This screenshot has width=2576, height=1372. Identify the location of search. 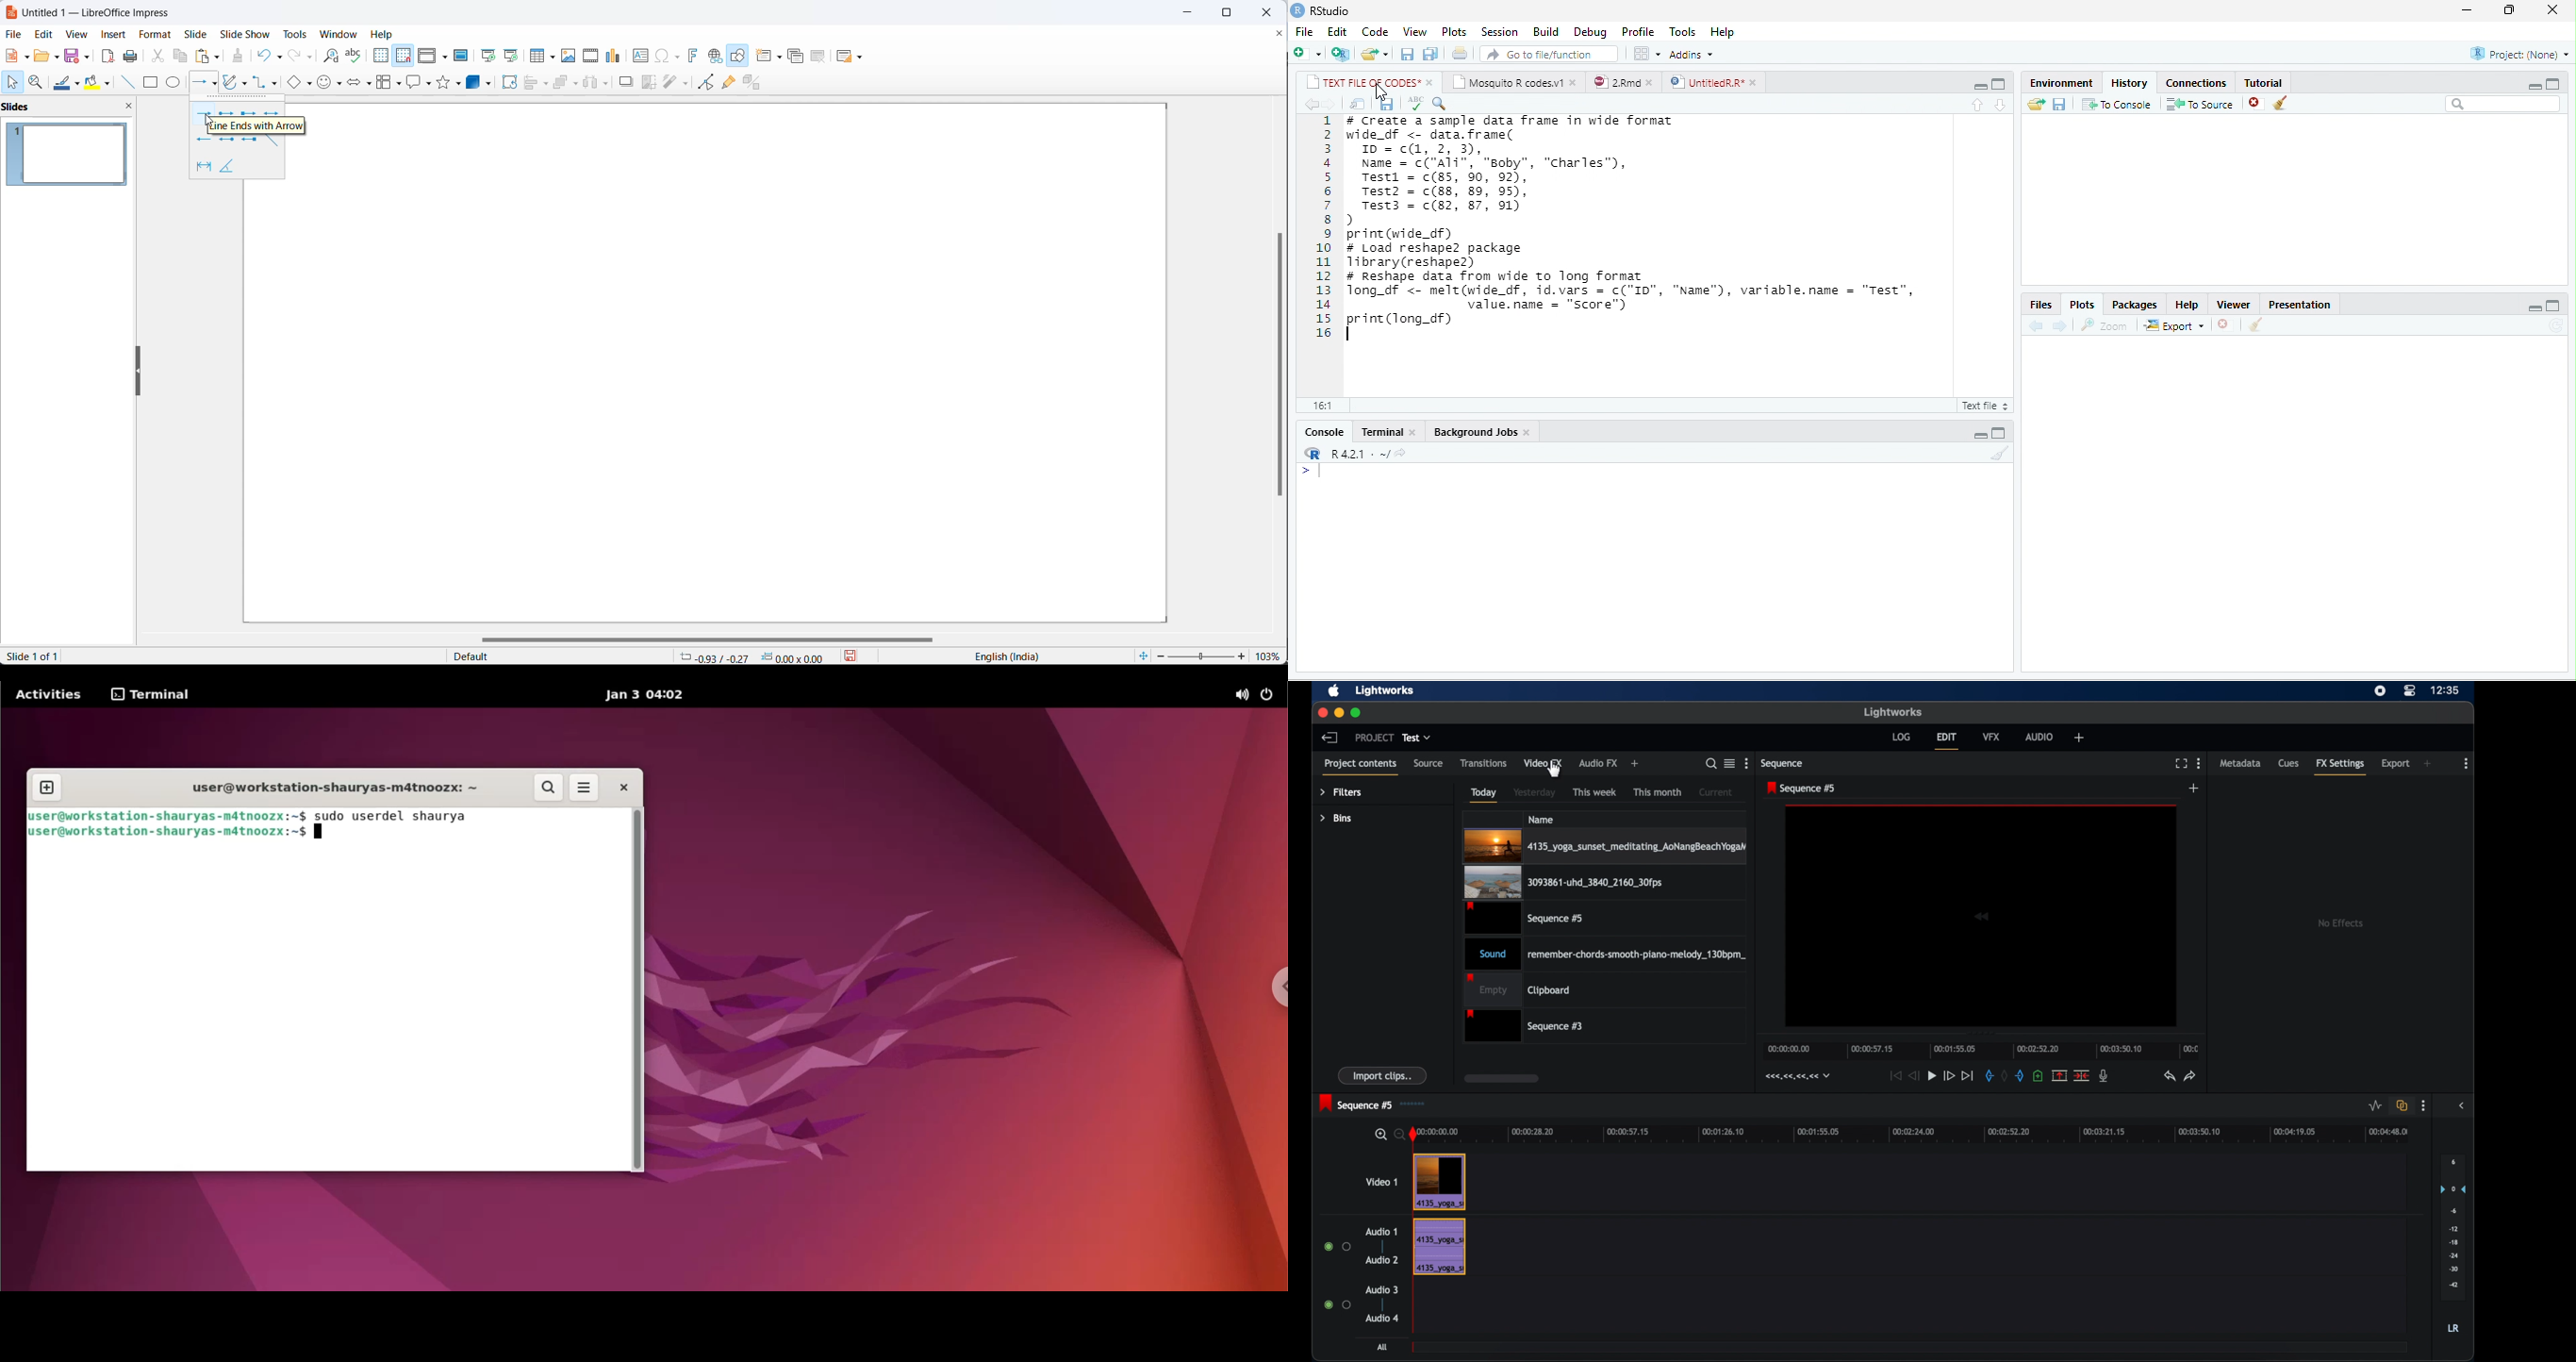
(1439, 104).